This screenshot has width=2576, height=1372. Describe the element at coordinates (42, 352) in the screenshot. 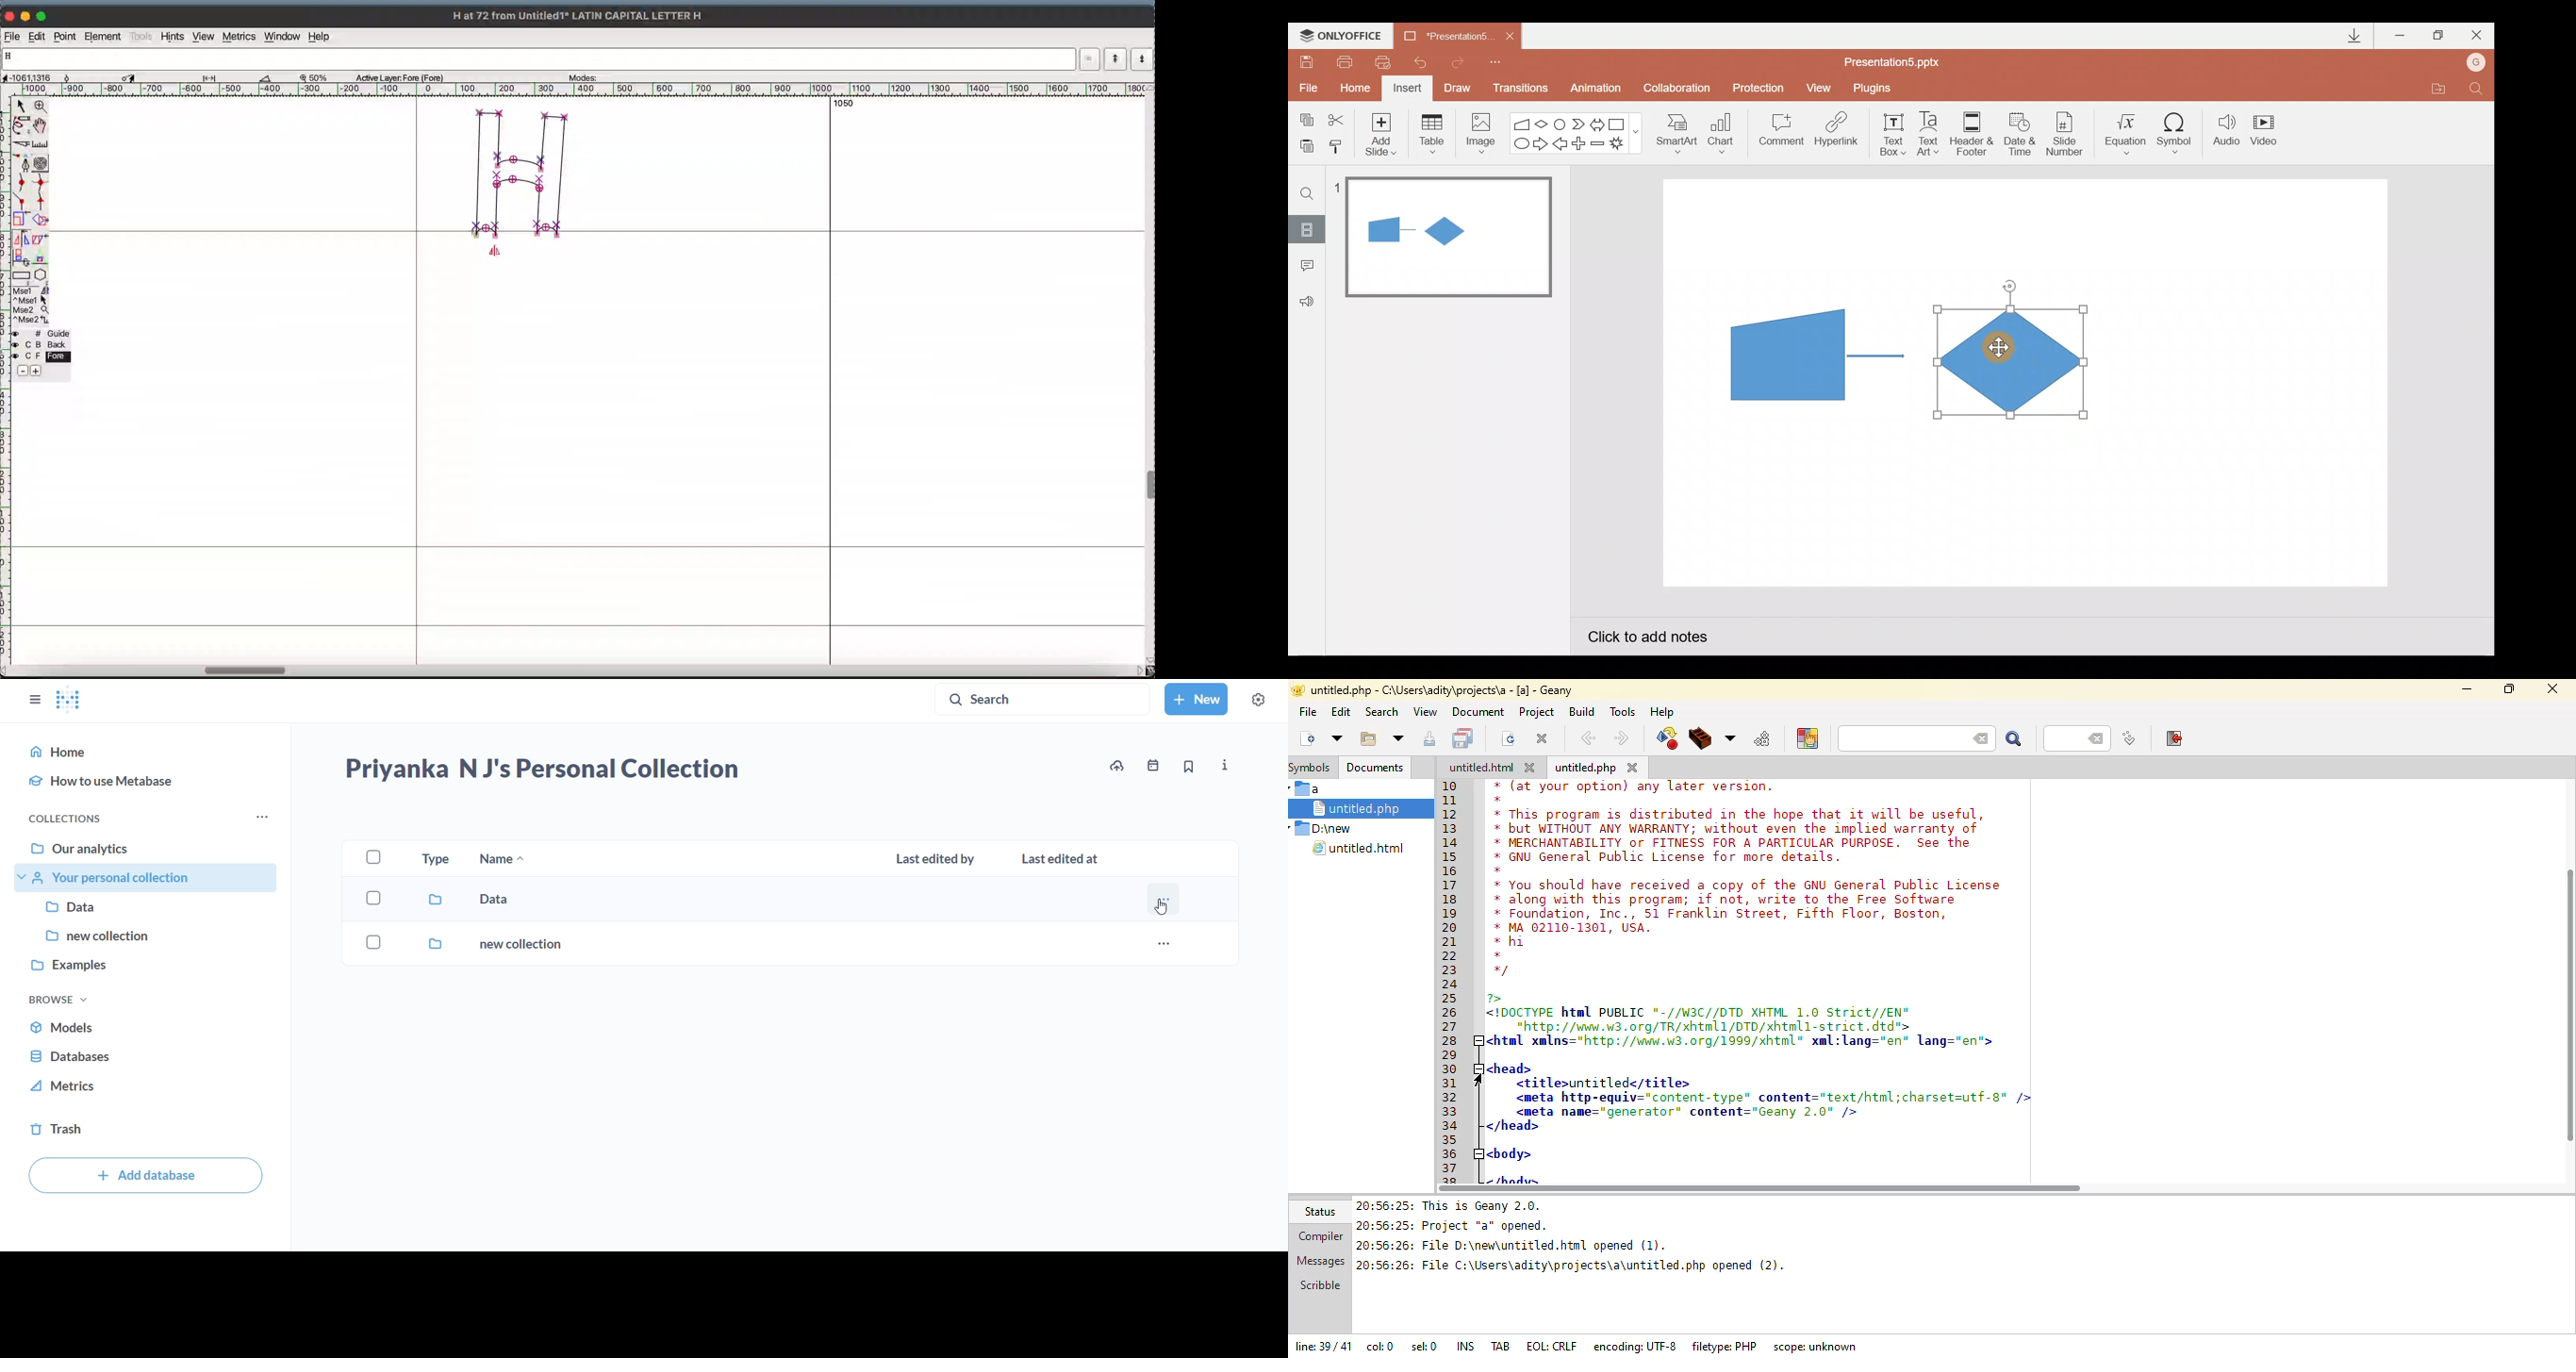

I see `layer palette` at that location.